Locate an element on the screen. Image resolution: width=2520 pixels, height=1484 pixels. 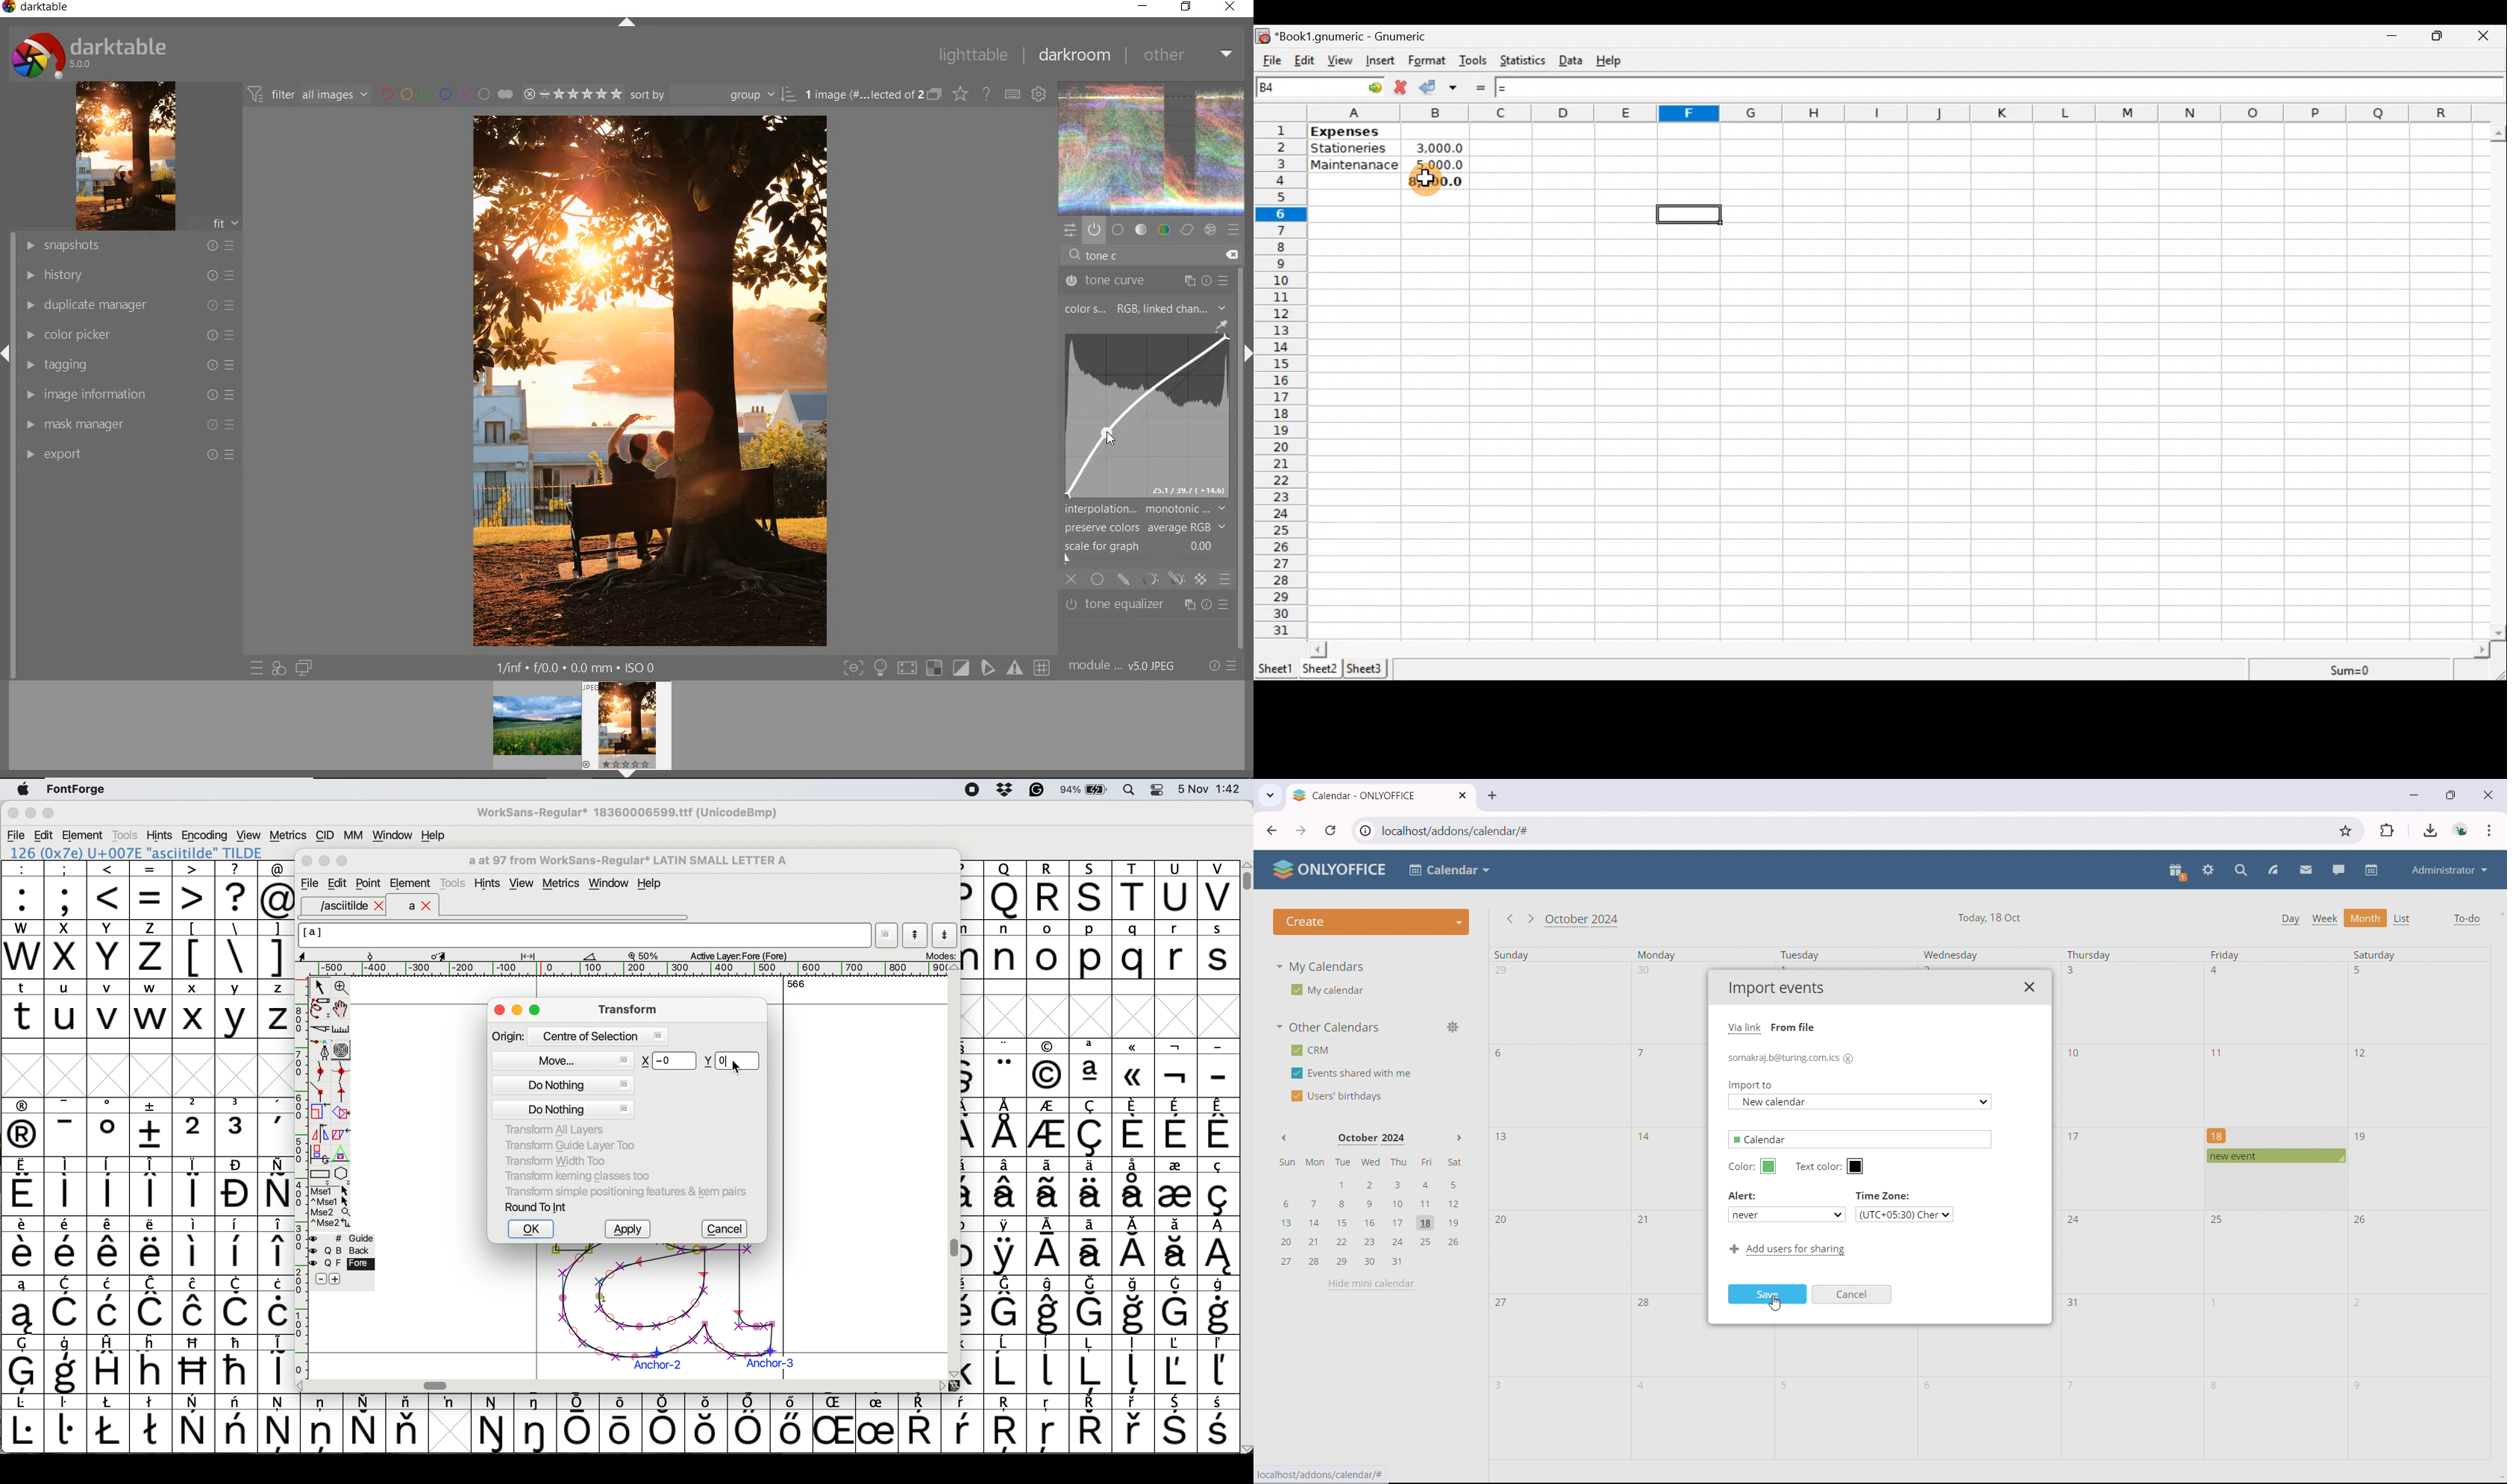
: is located at coordinates (23, 891).